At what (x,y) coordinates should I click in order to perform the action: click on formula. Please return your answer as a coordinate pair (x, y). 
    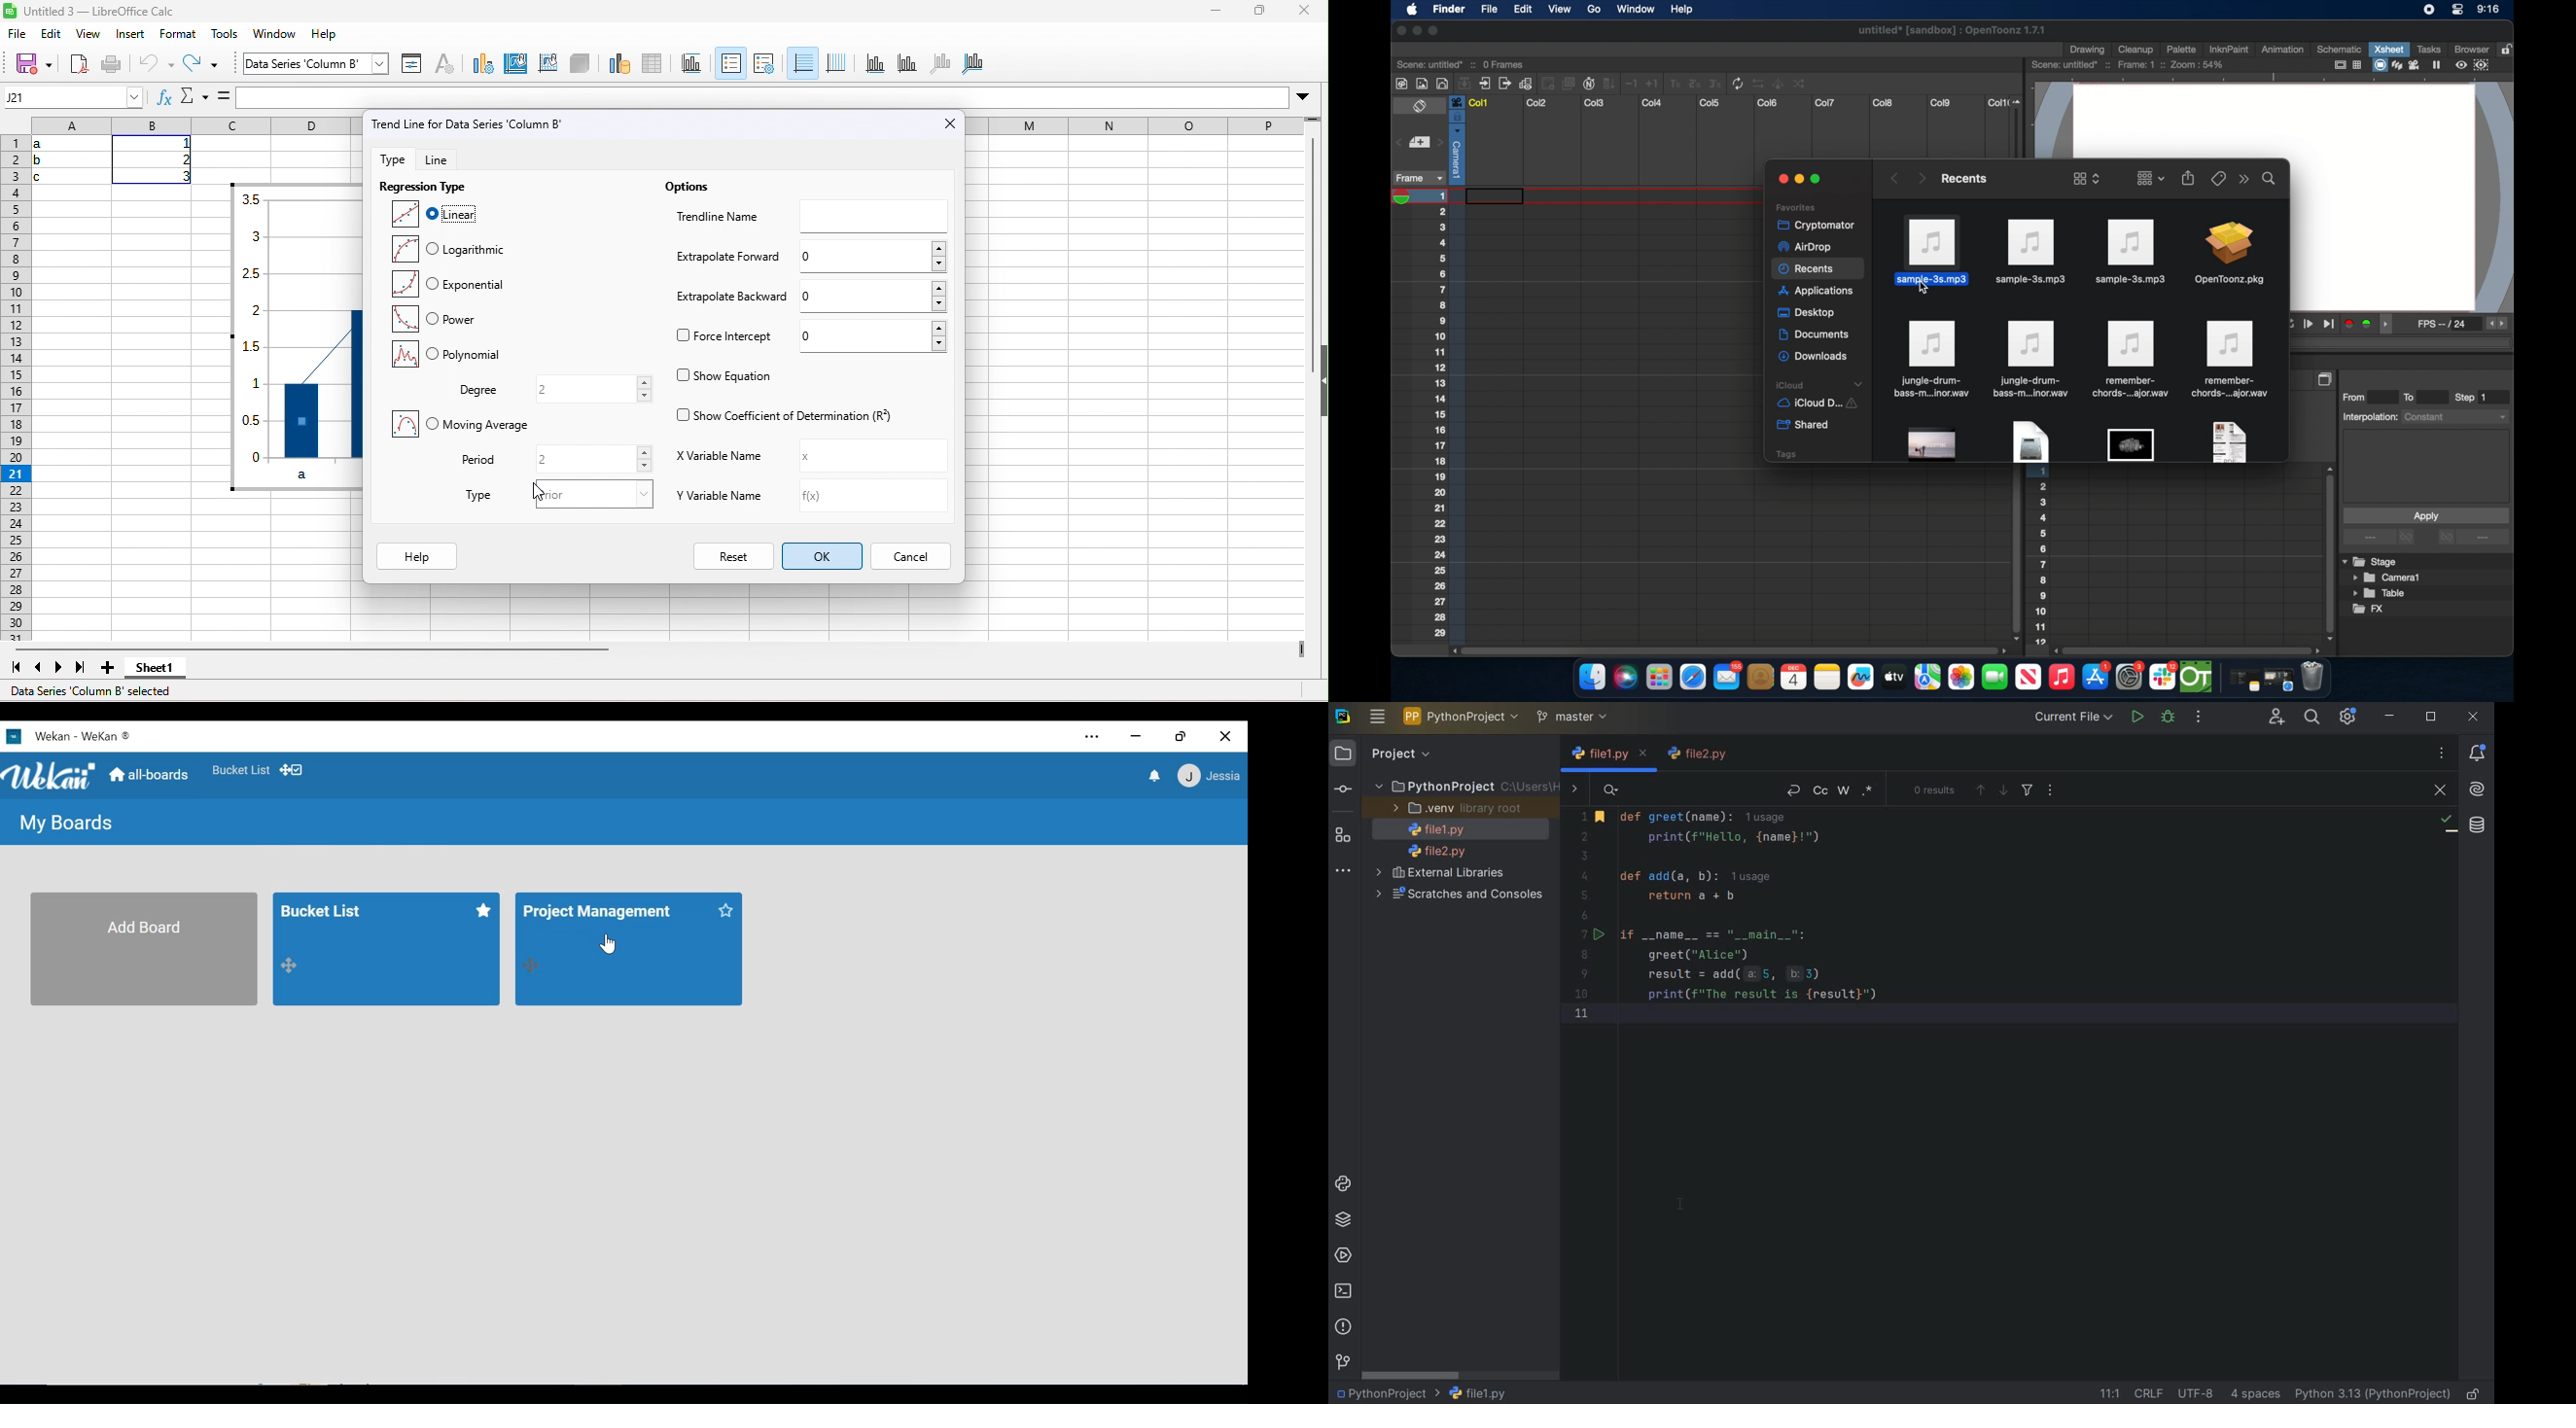
    Looking at the image, I should click on (222, 93).